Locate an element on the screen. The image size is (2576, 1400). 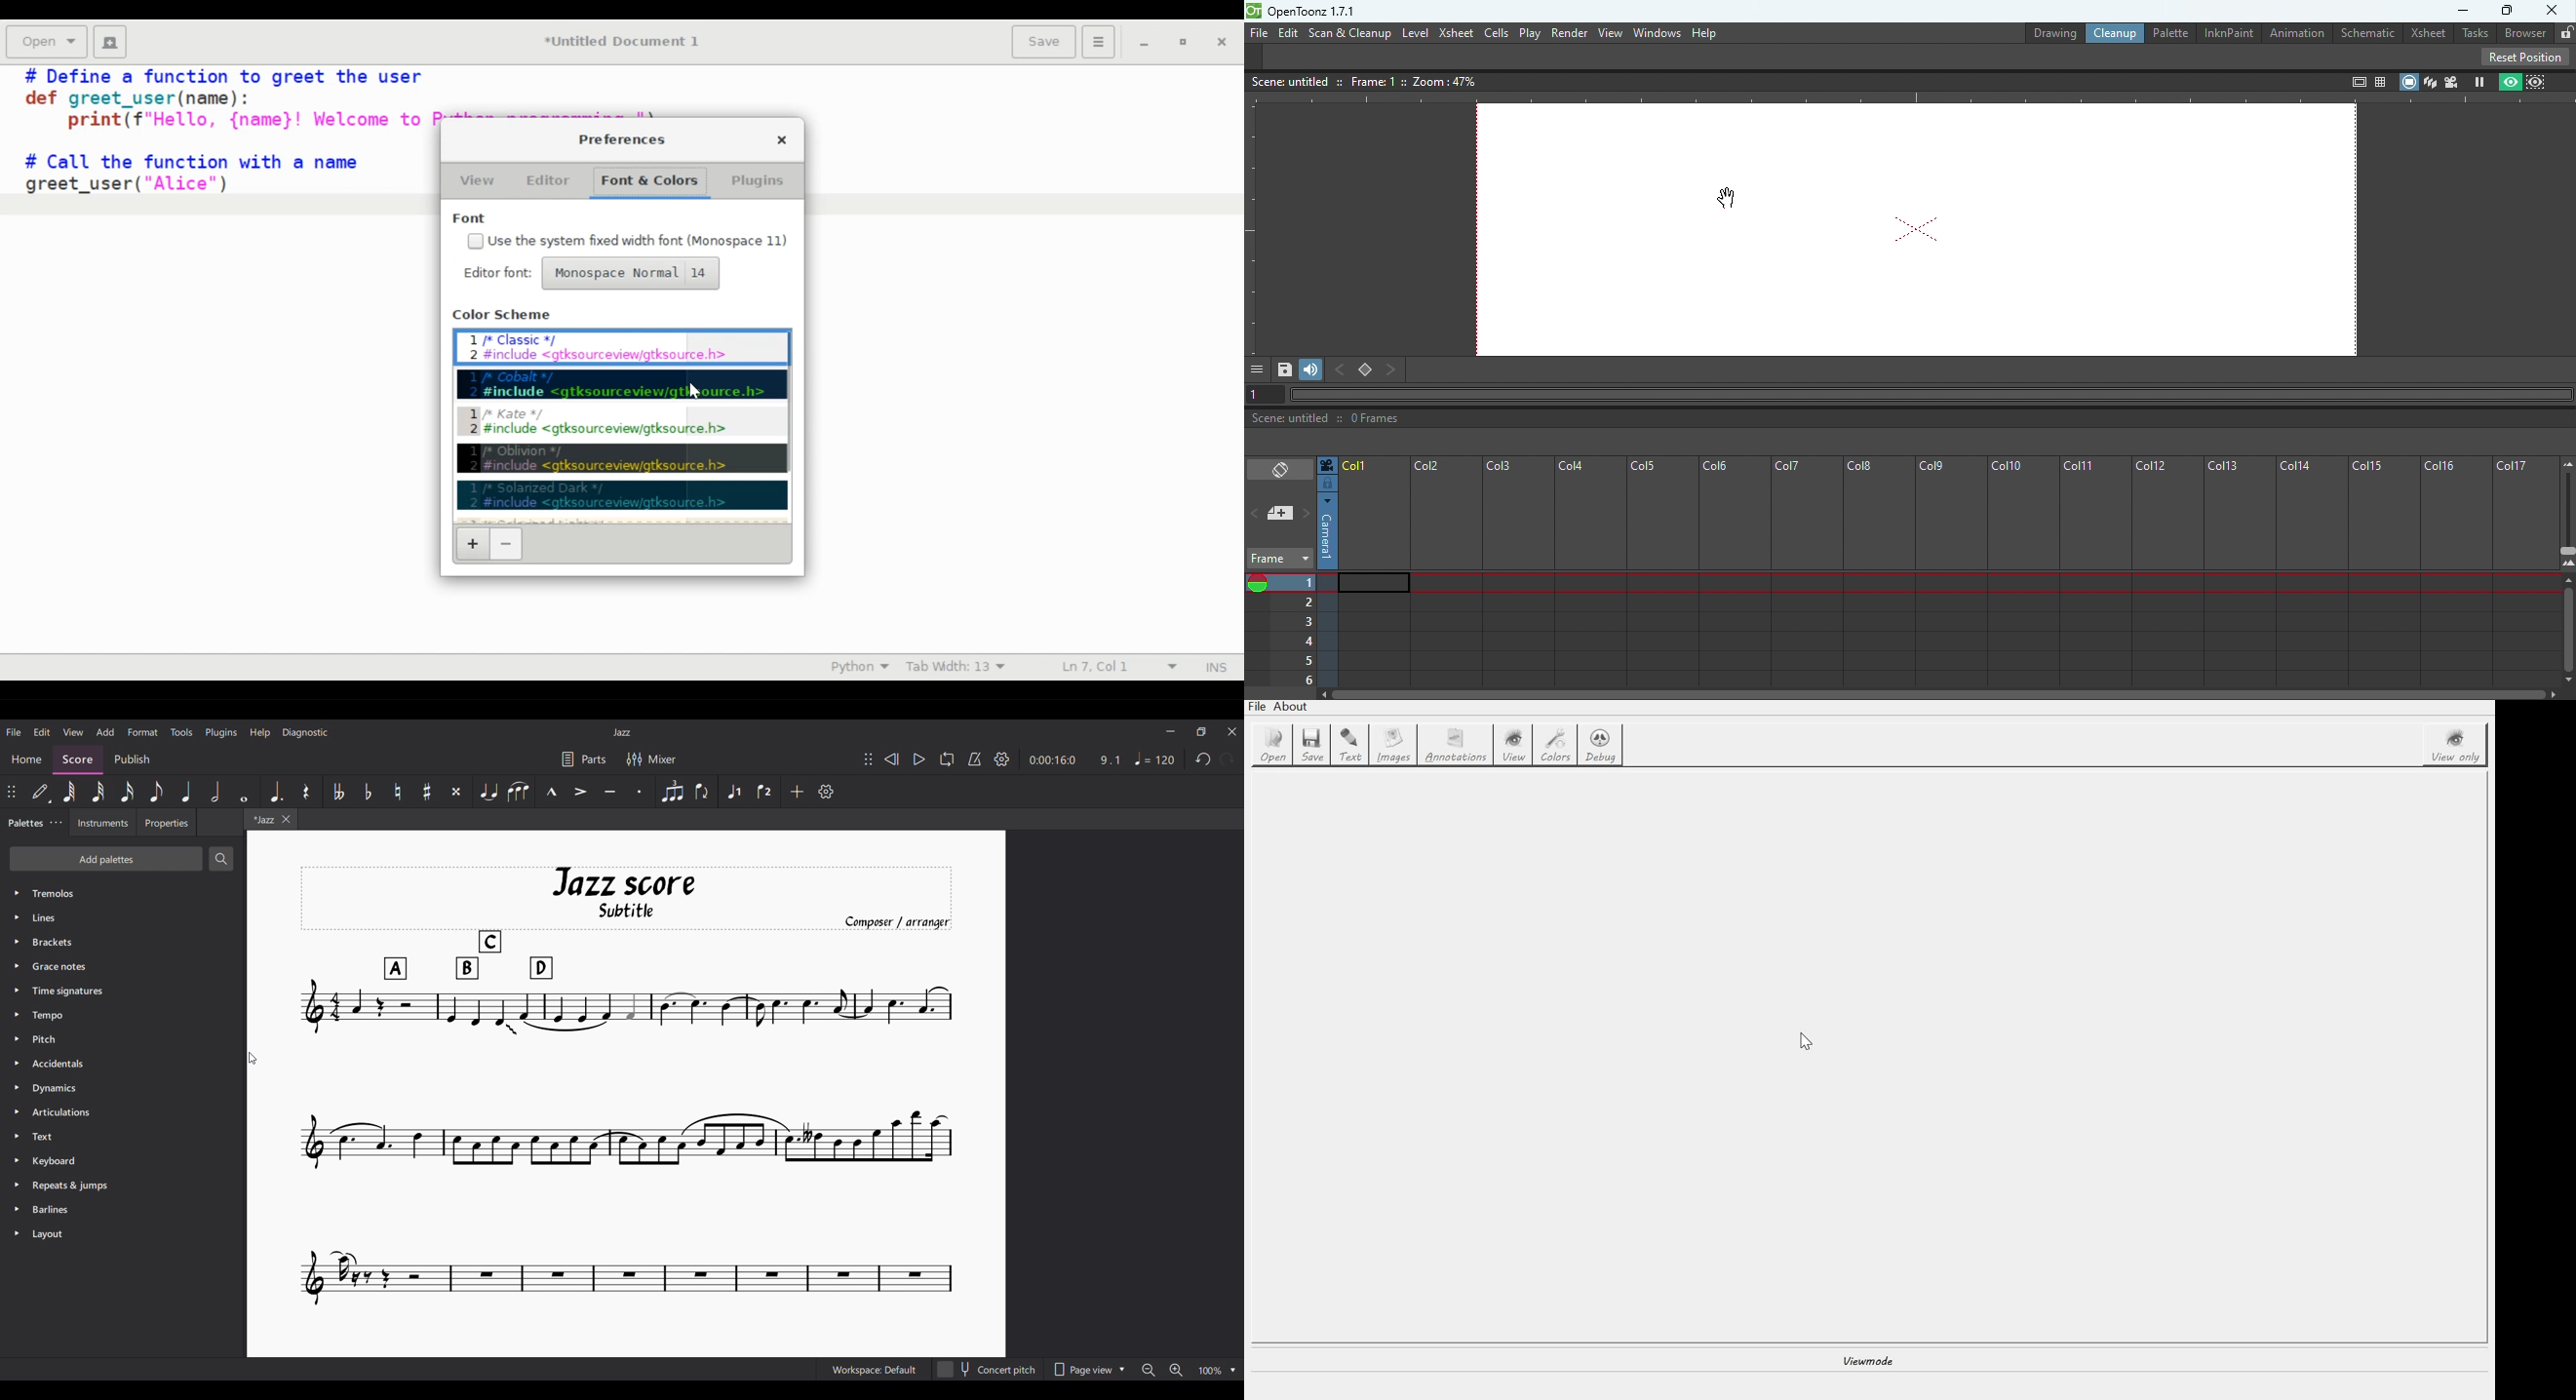
Toggle insert and overwrite is located at coordinates (1204, 667).